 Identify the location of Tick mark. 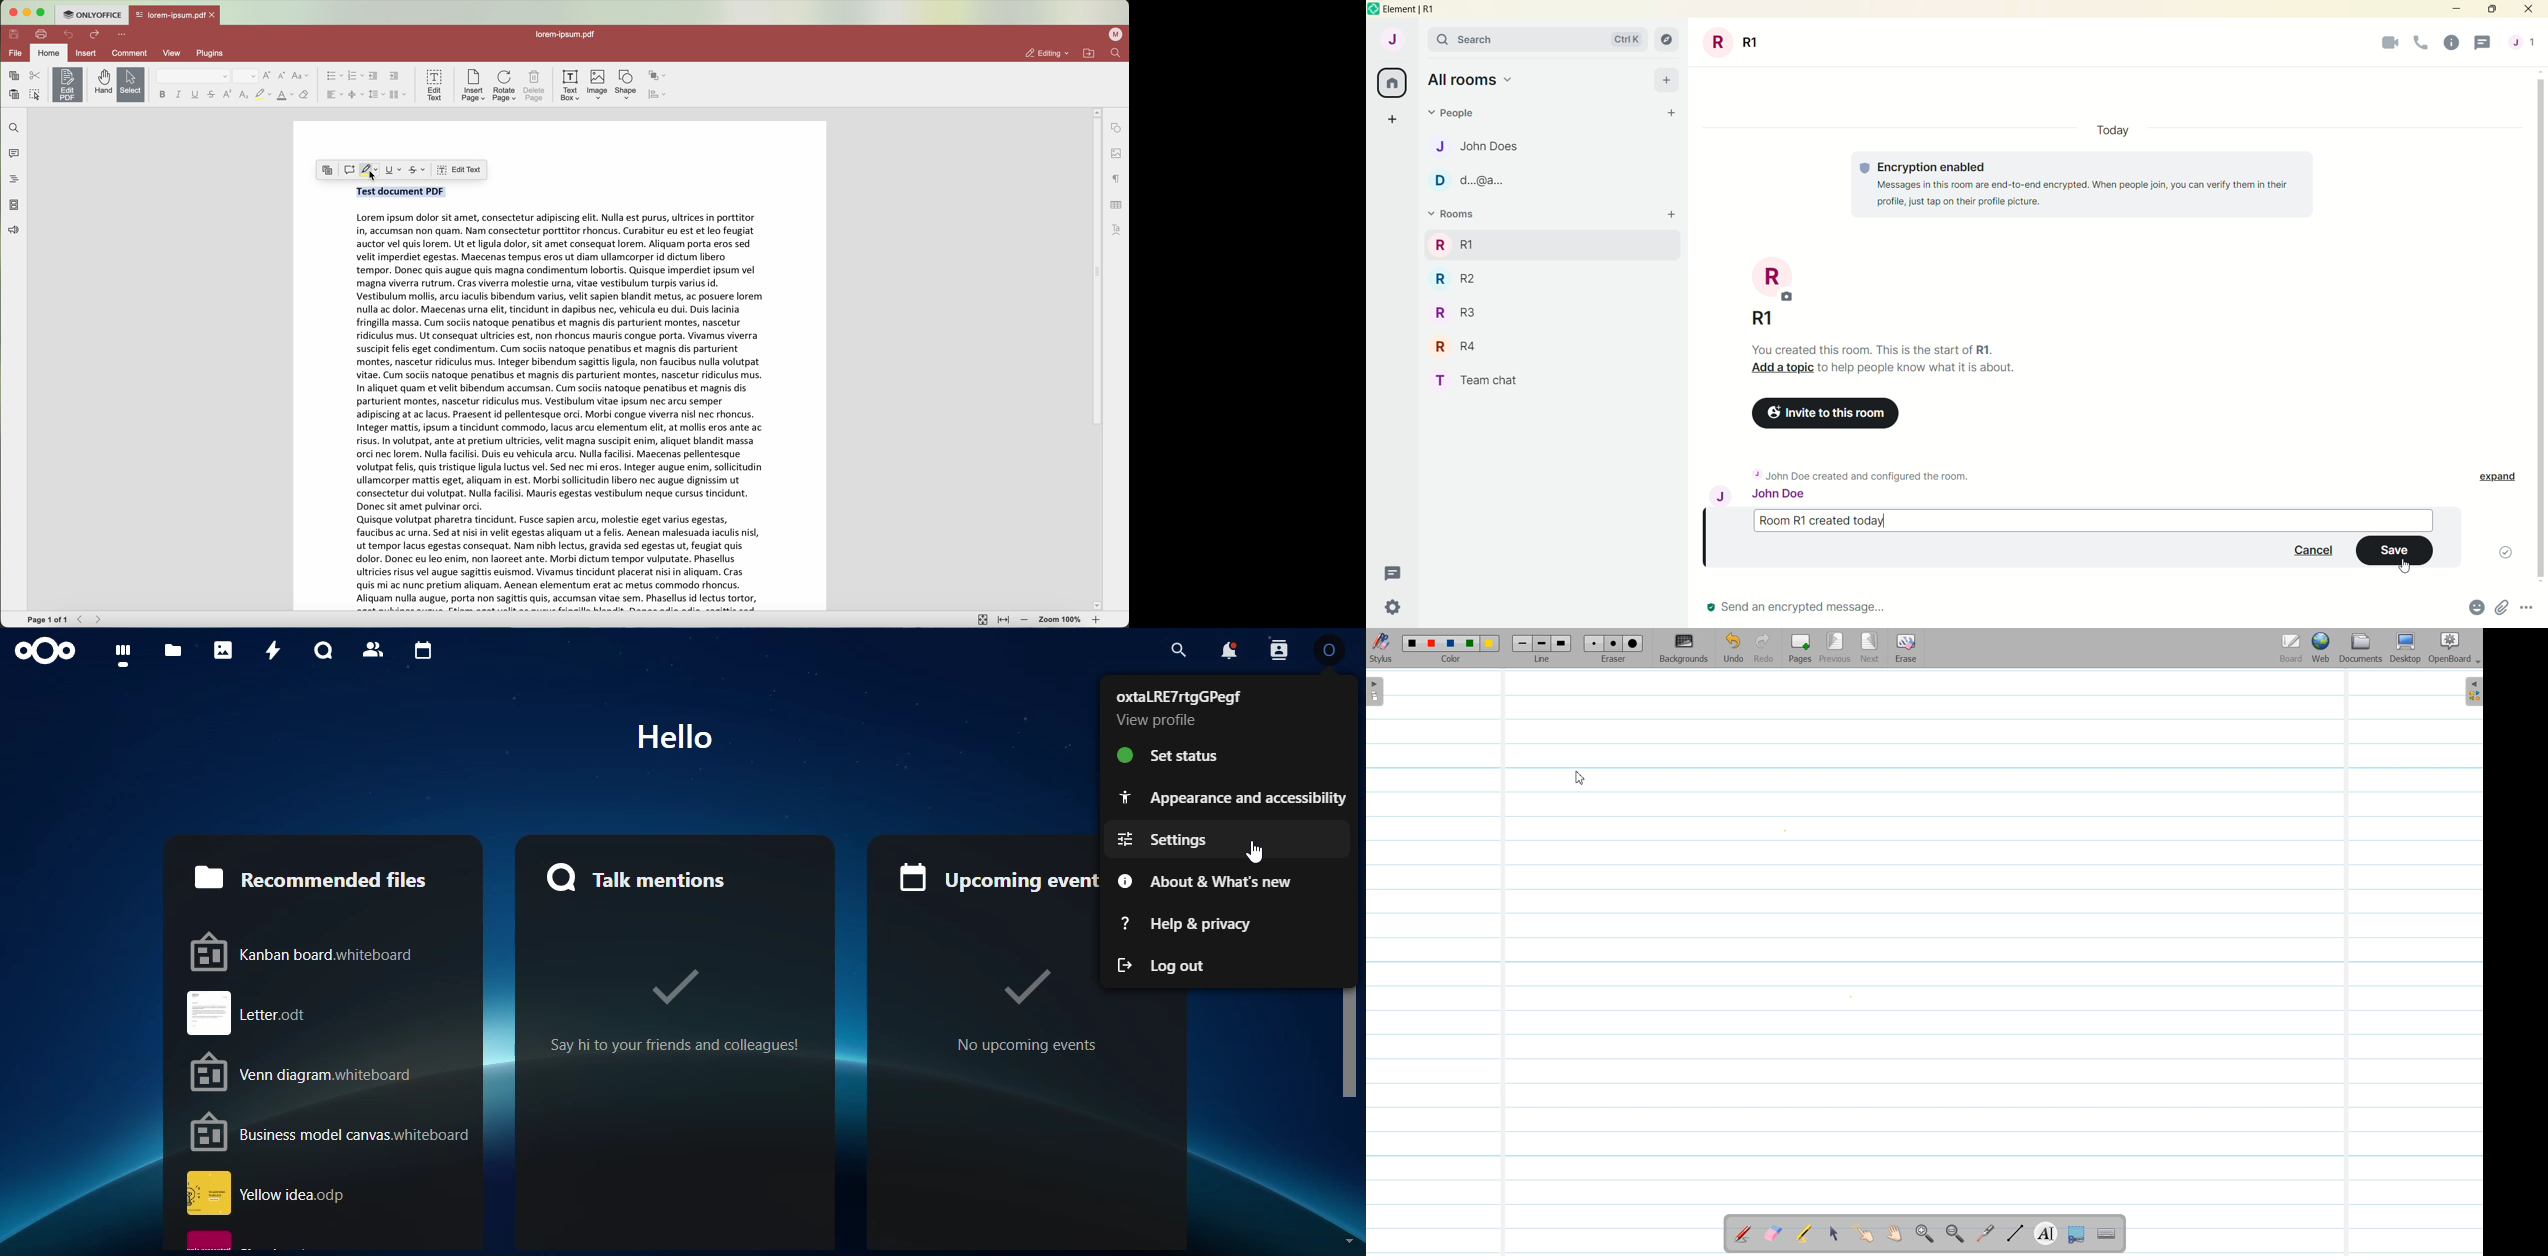
(1026, 987).